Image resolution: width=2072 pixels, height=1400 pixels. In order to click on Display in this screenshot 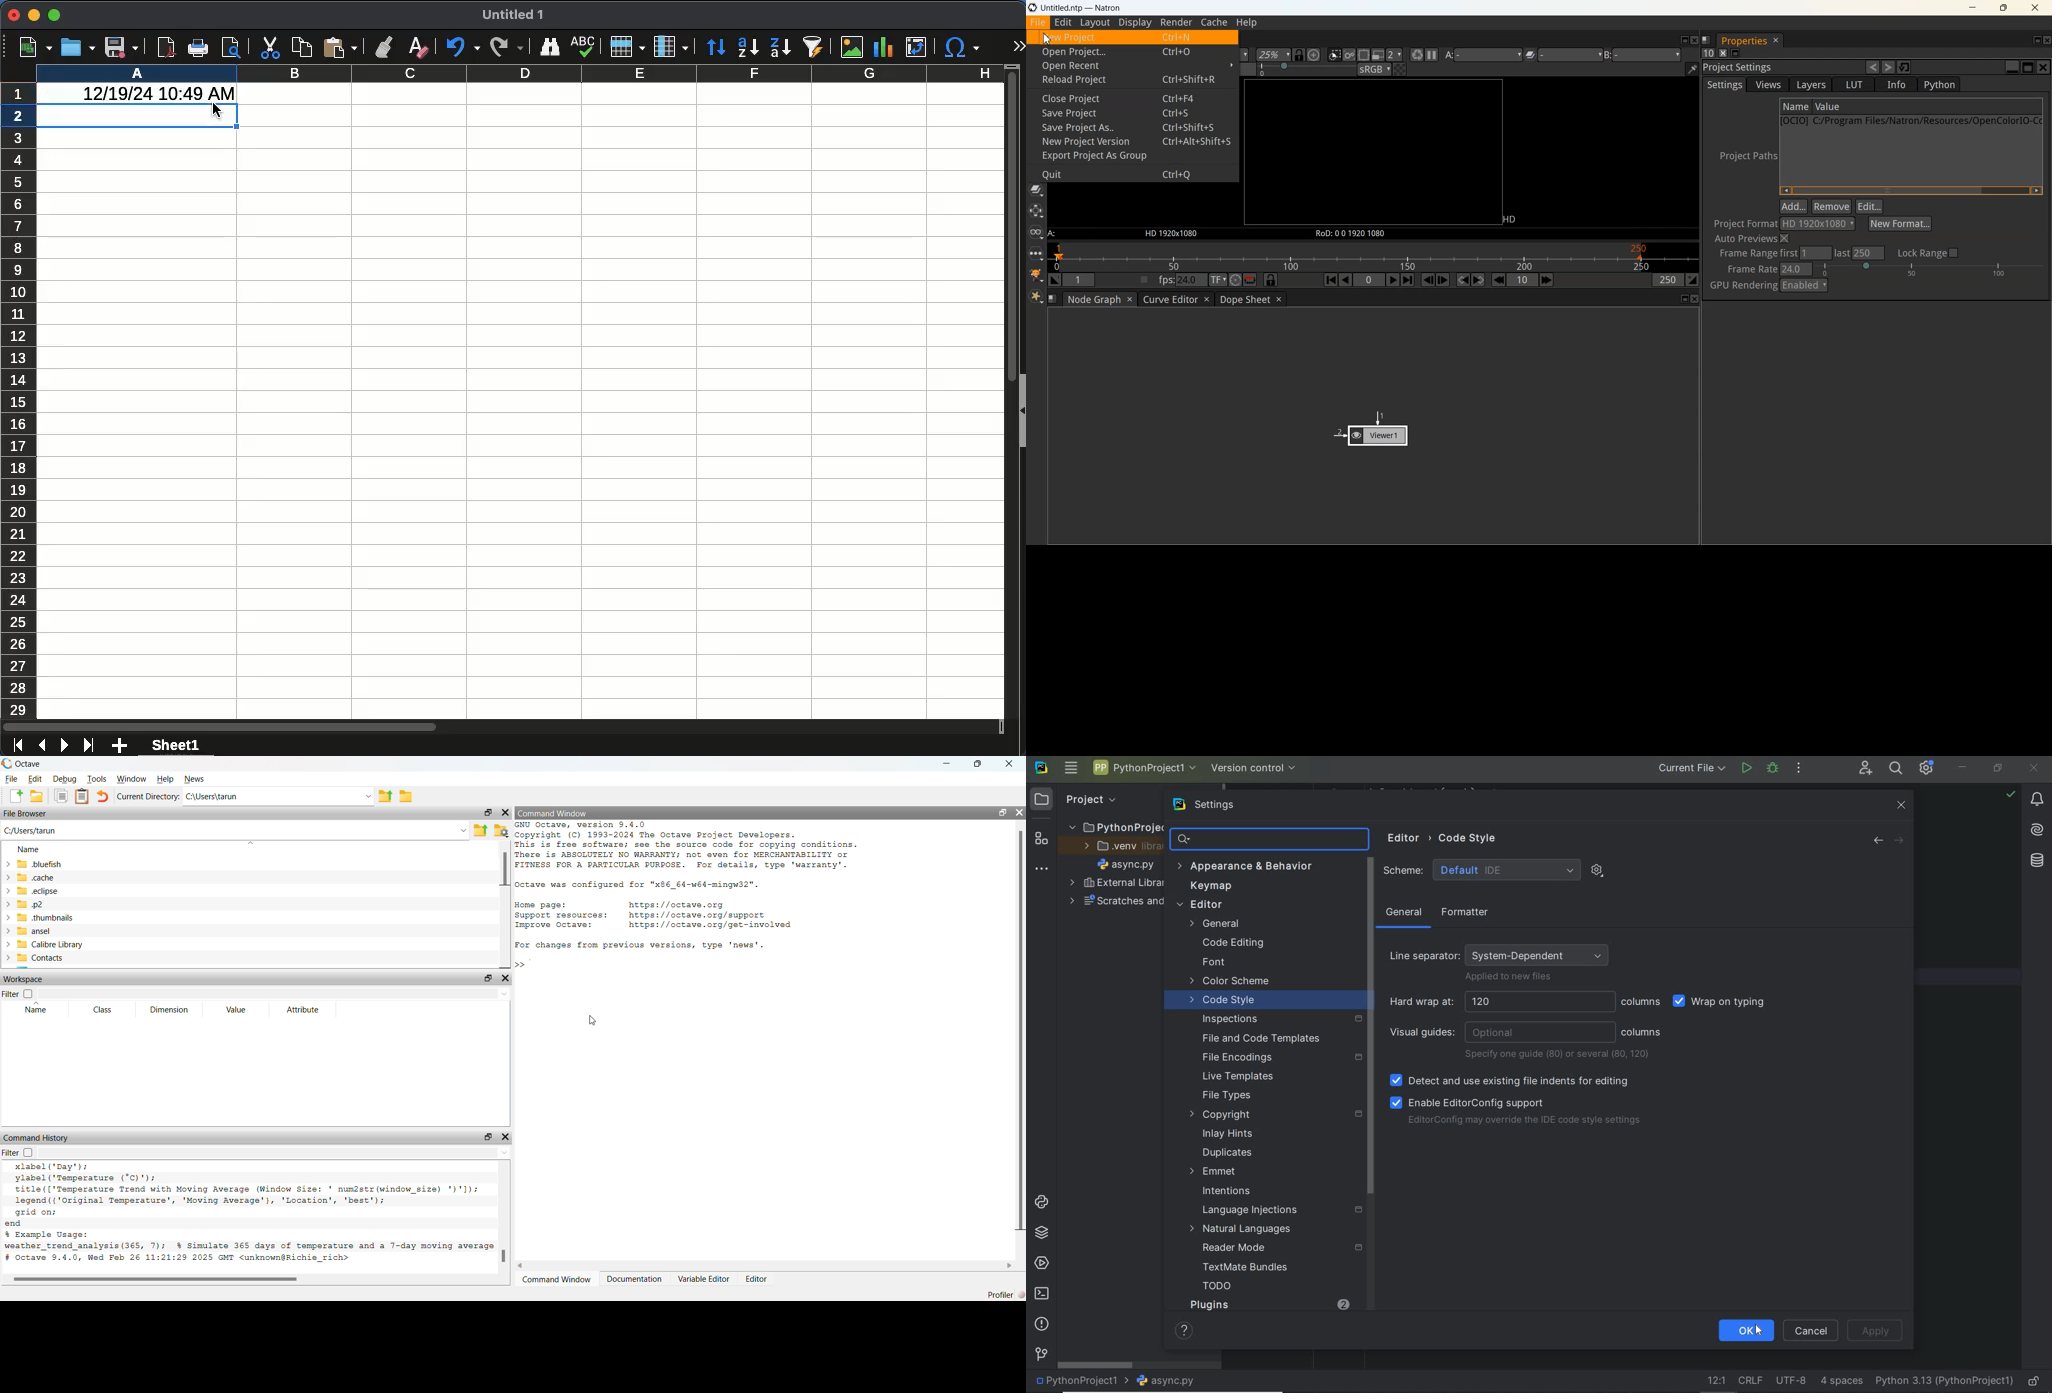, I will do `click(1134, 23)`.